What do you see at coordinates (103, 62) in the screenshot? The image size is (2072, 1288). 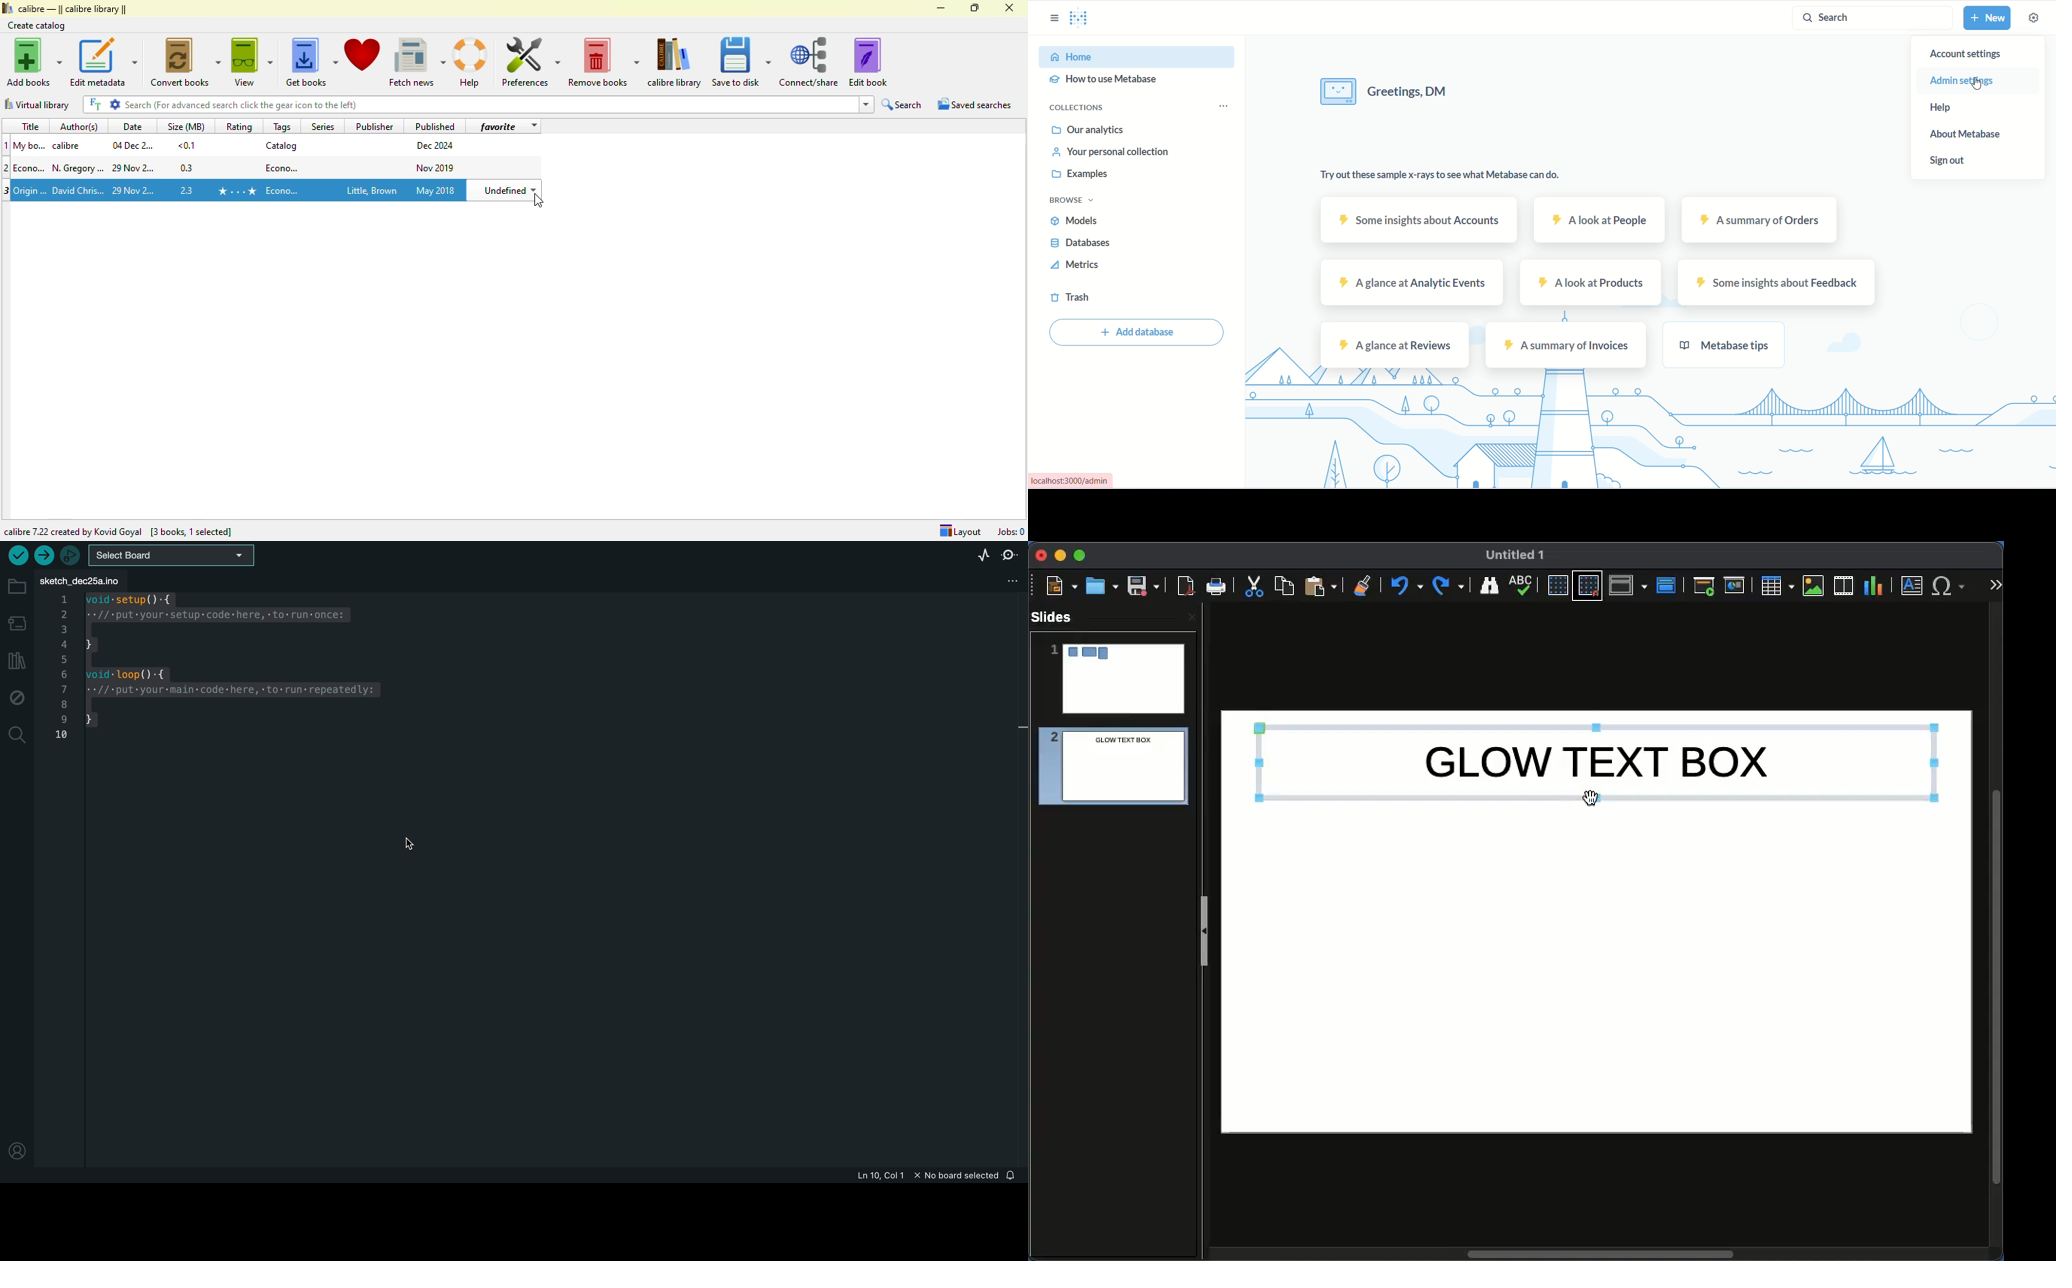 I see `edit metadata` at bounding box center [103, 62].